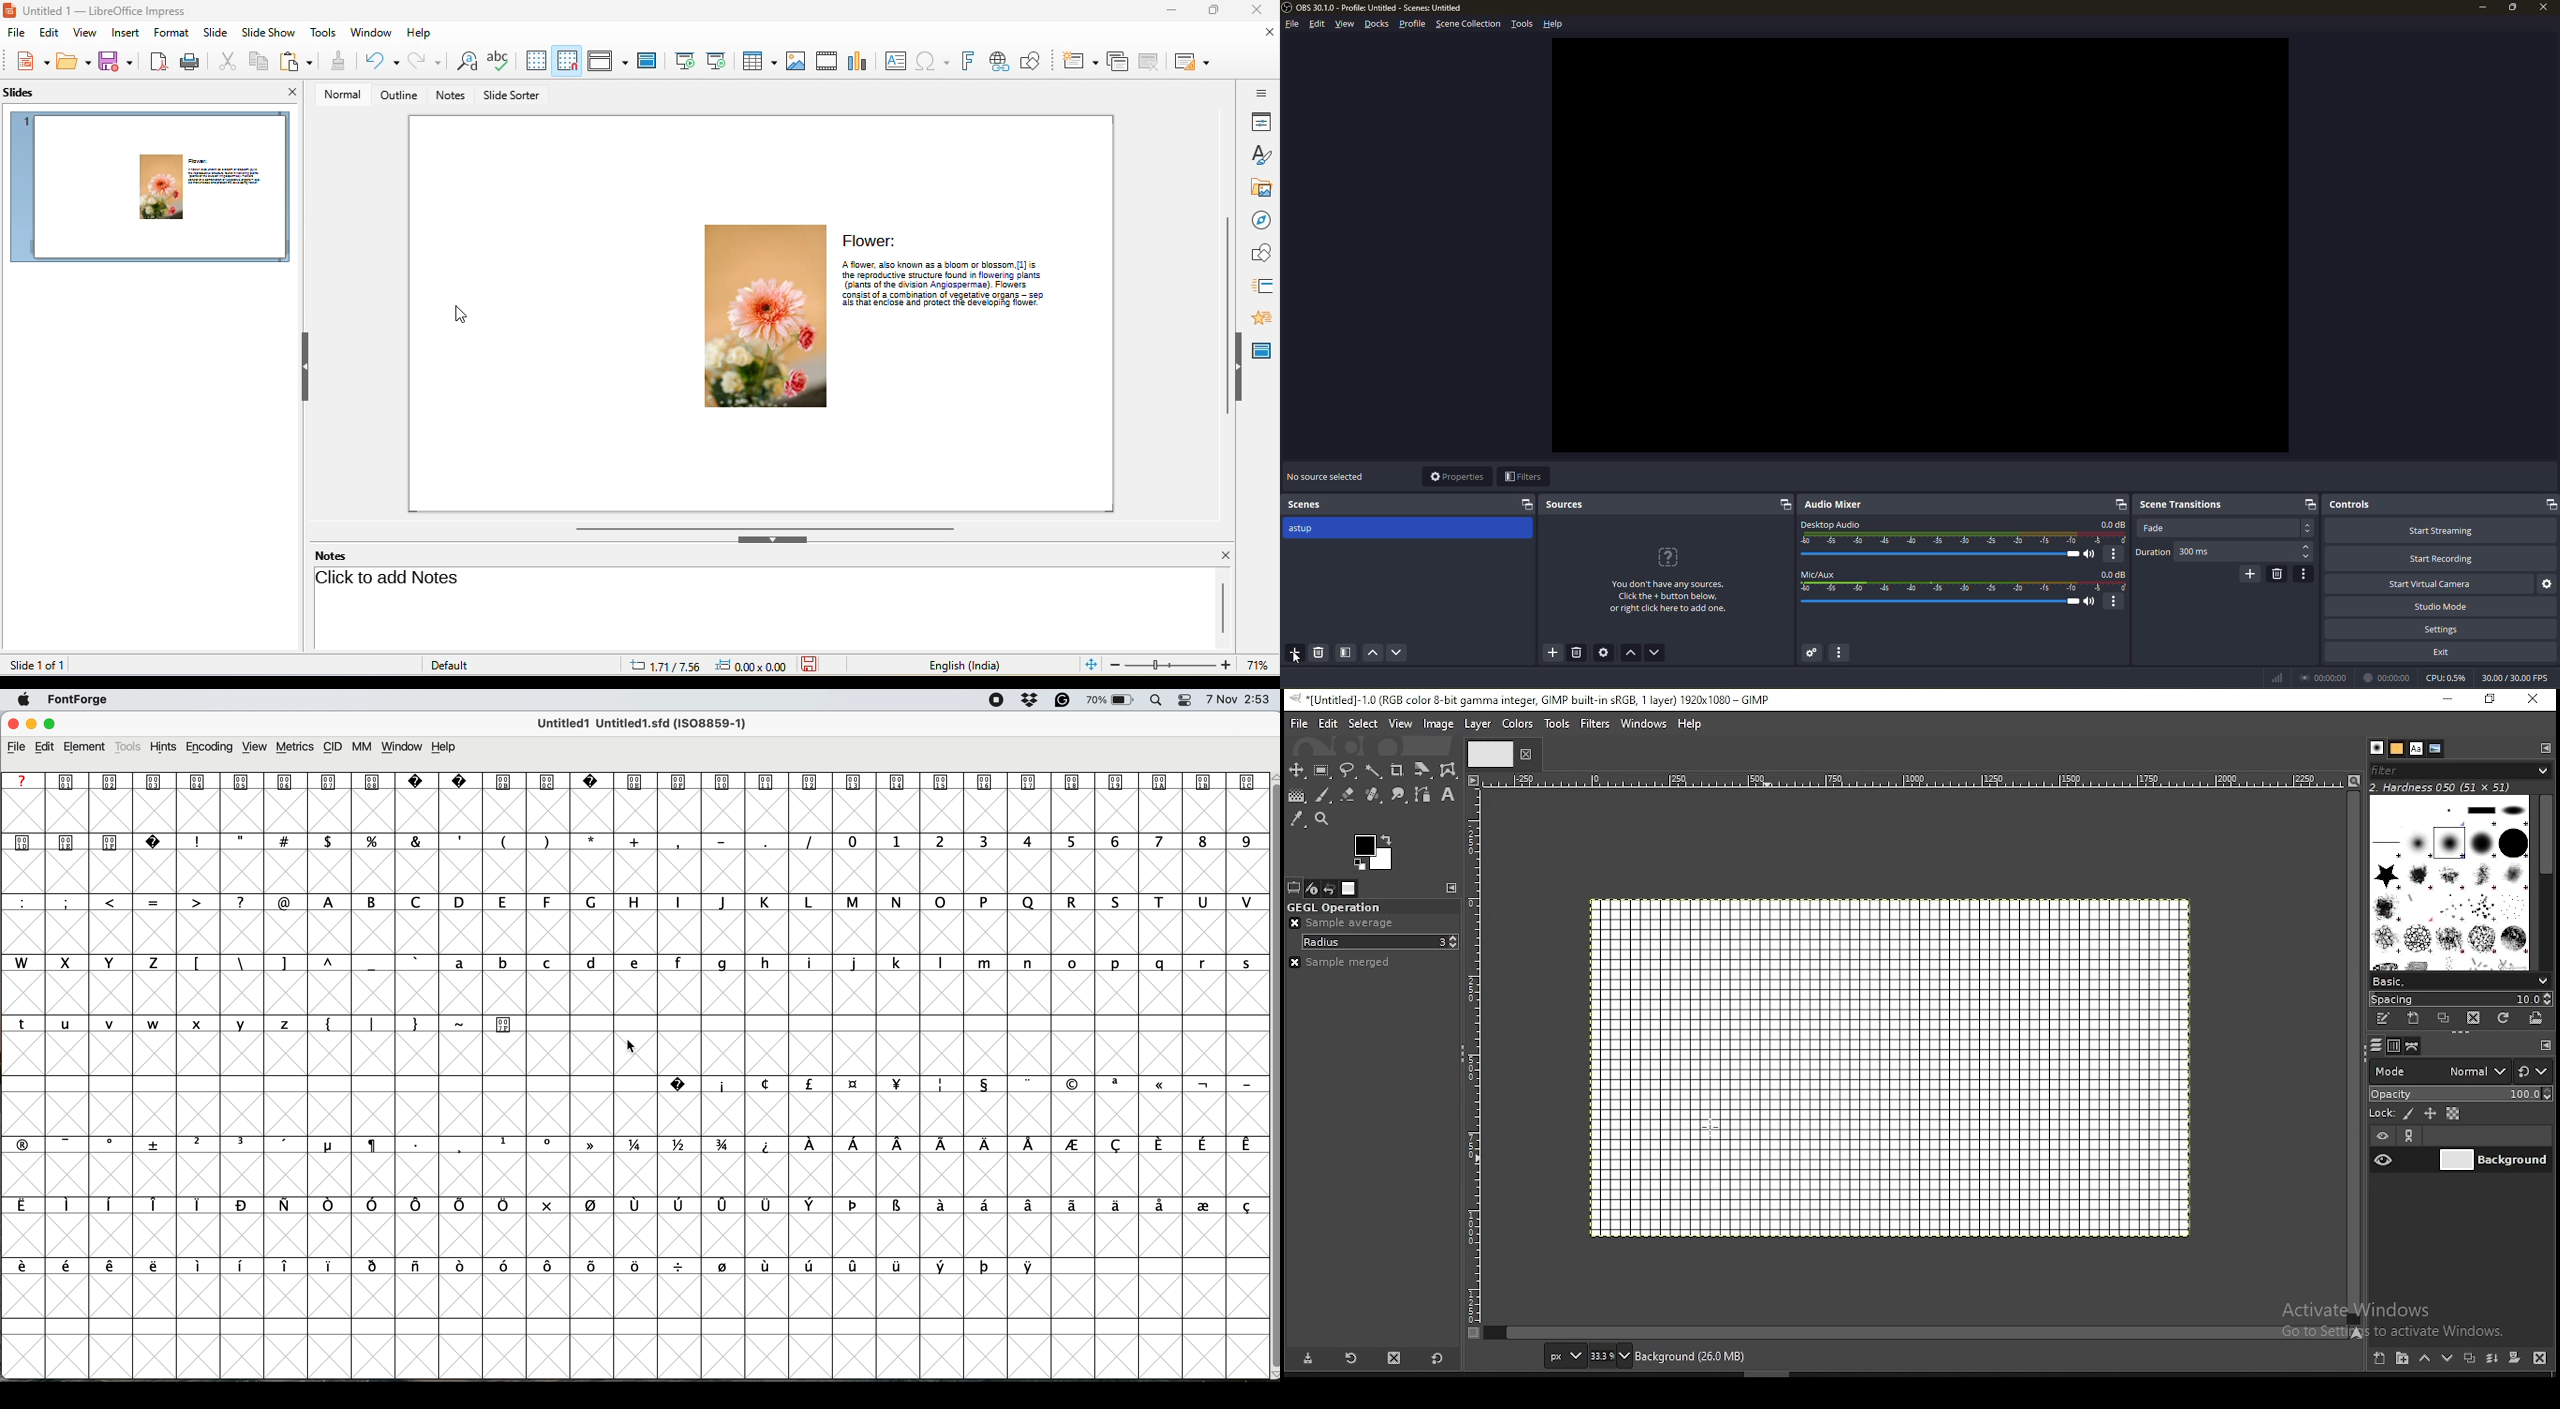 This screenshot has width=2576, height=1428. I want to click on open source properties, so click(1604, 652).